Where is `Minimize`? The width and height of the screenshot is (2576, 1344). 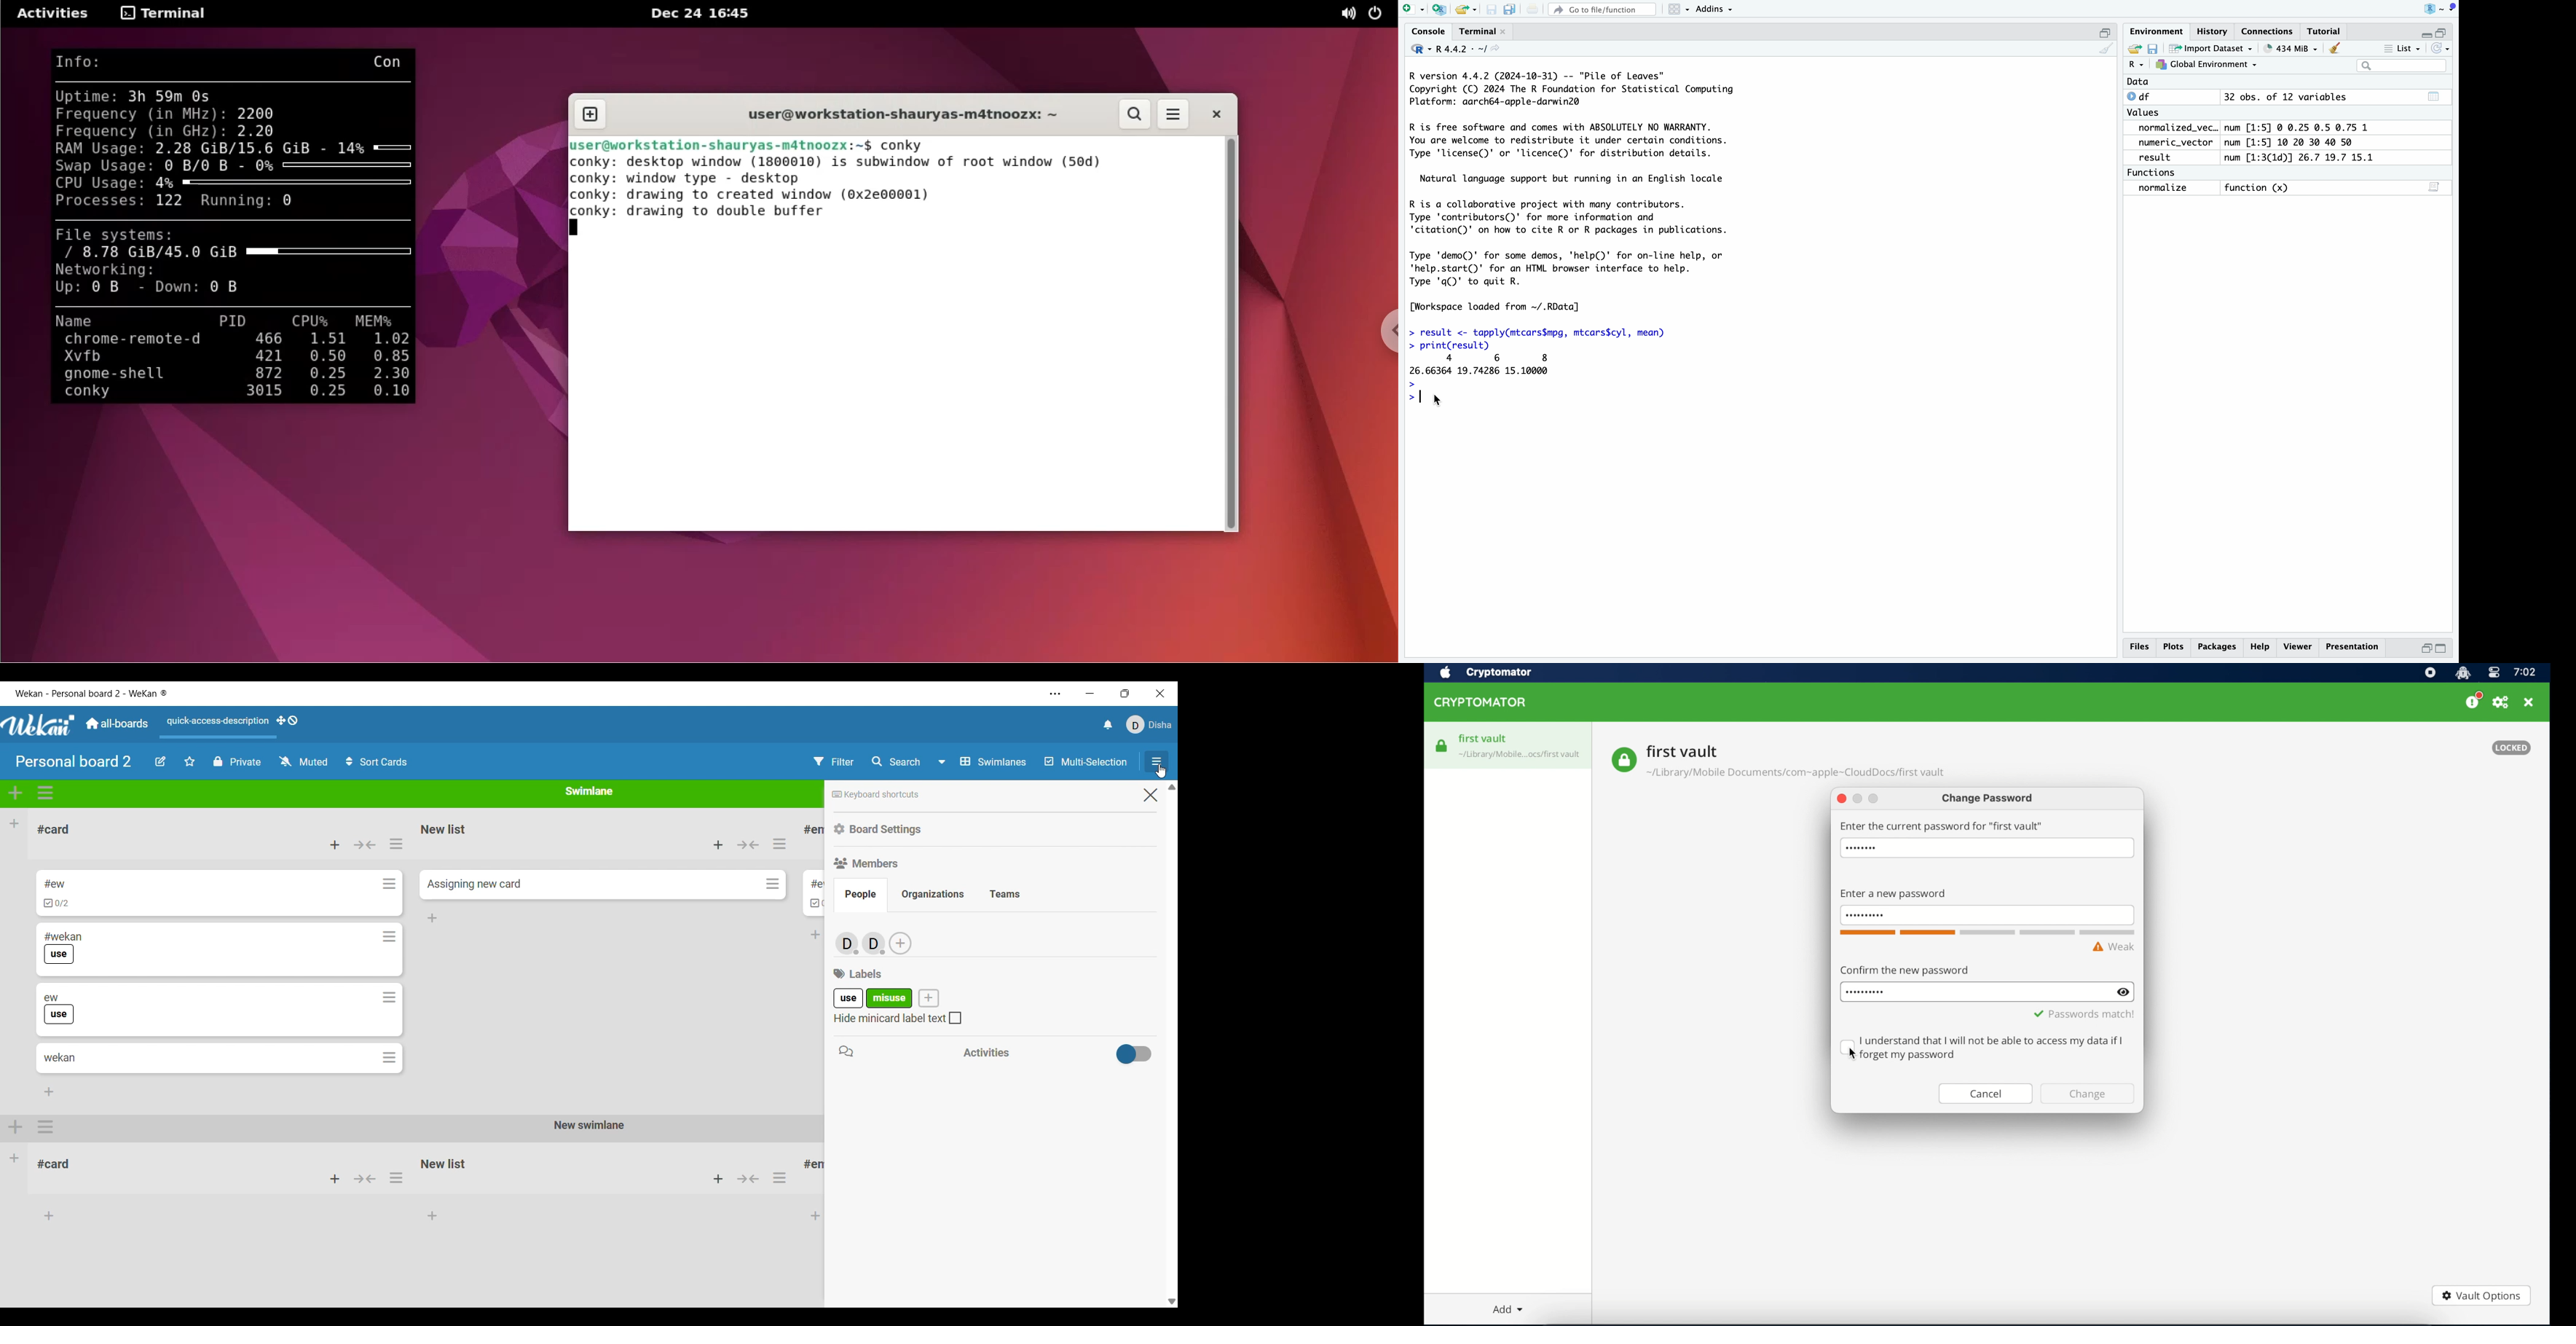
Minimize is located at coordinates (1090, 694).